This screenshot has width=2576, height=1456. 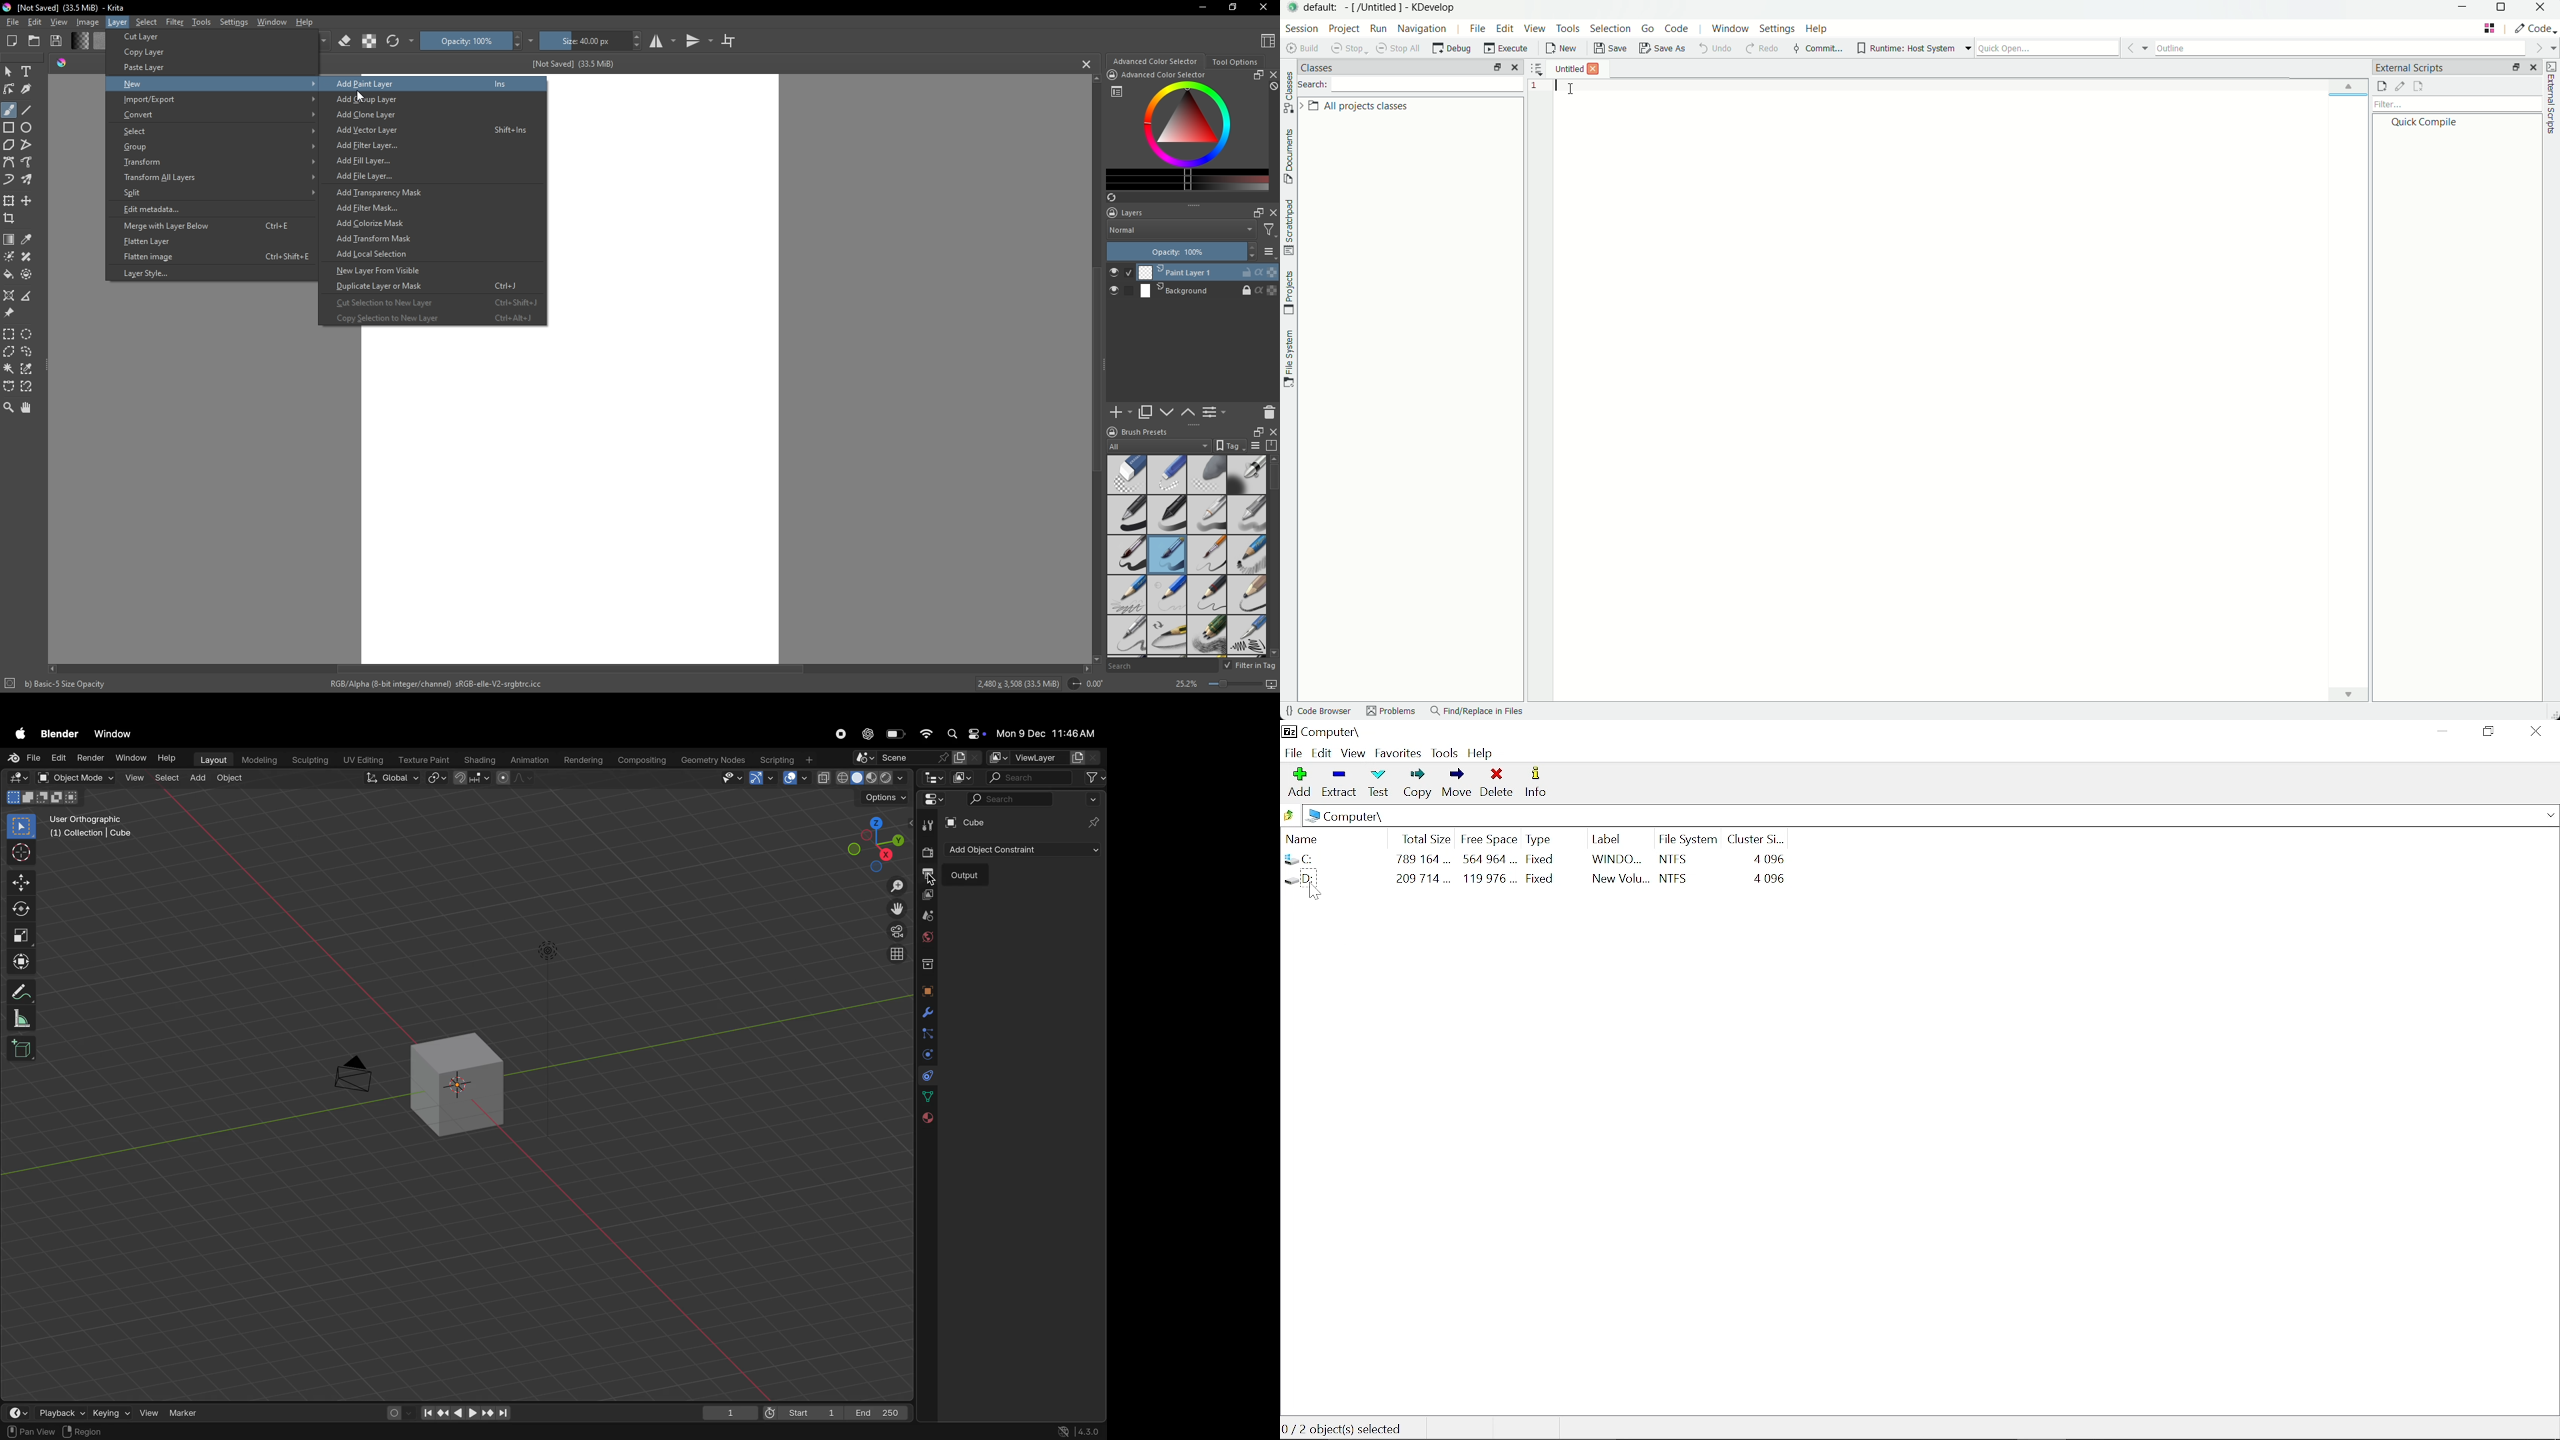 I want to click on bucket fill, so click(x=10, y=274).